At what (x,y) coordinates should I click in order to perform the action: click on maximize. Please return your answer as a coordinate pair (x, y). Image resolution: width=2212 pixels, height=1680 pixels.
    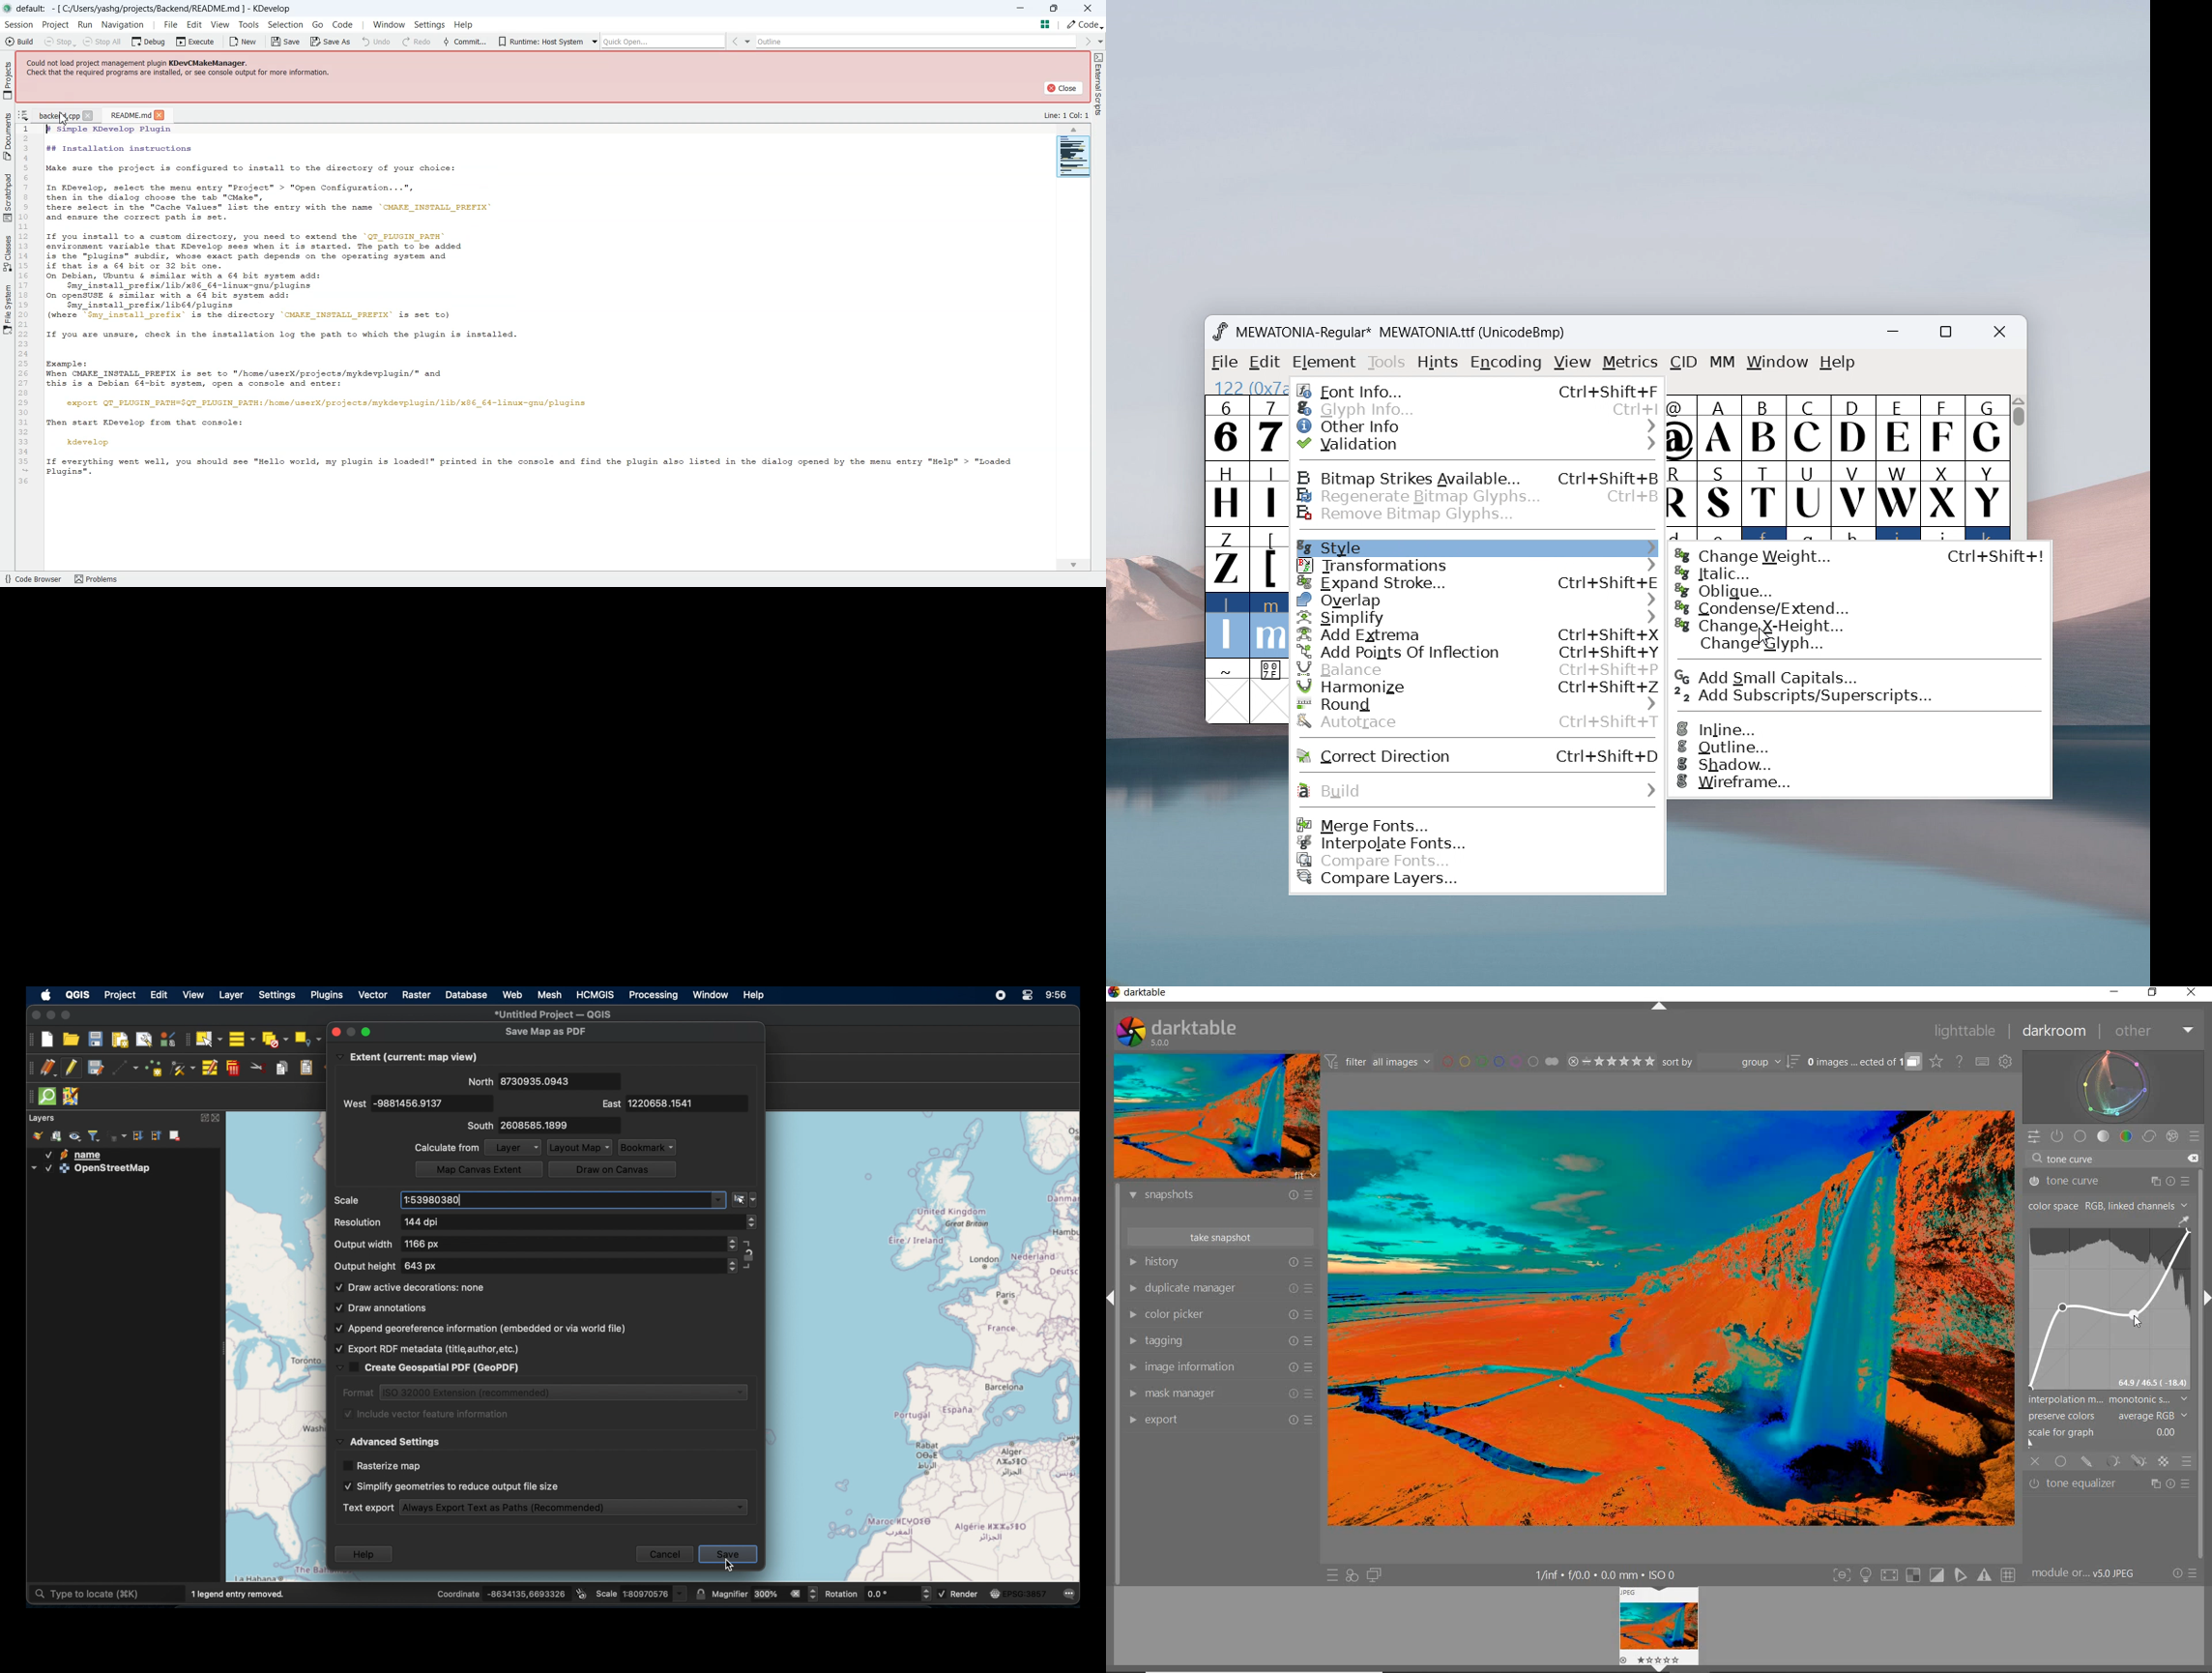
    Looking at the image, I should click on (1945, 334).